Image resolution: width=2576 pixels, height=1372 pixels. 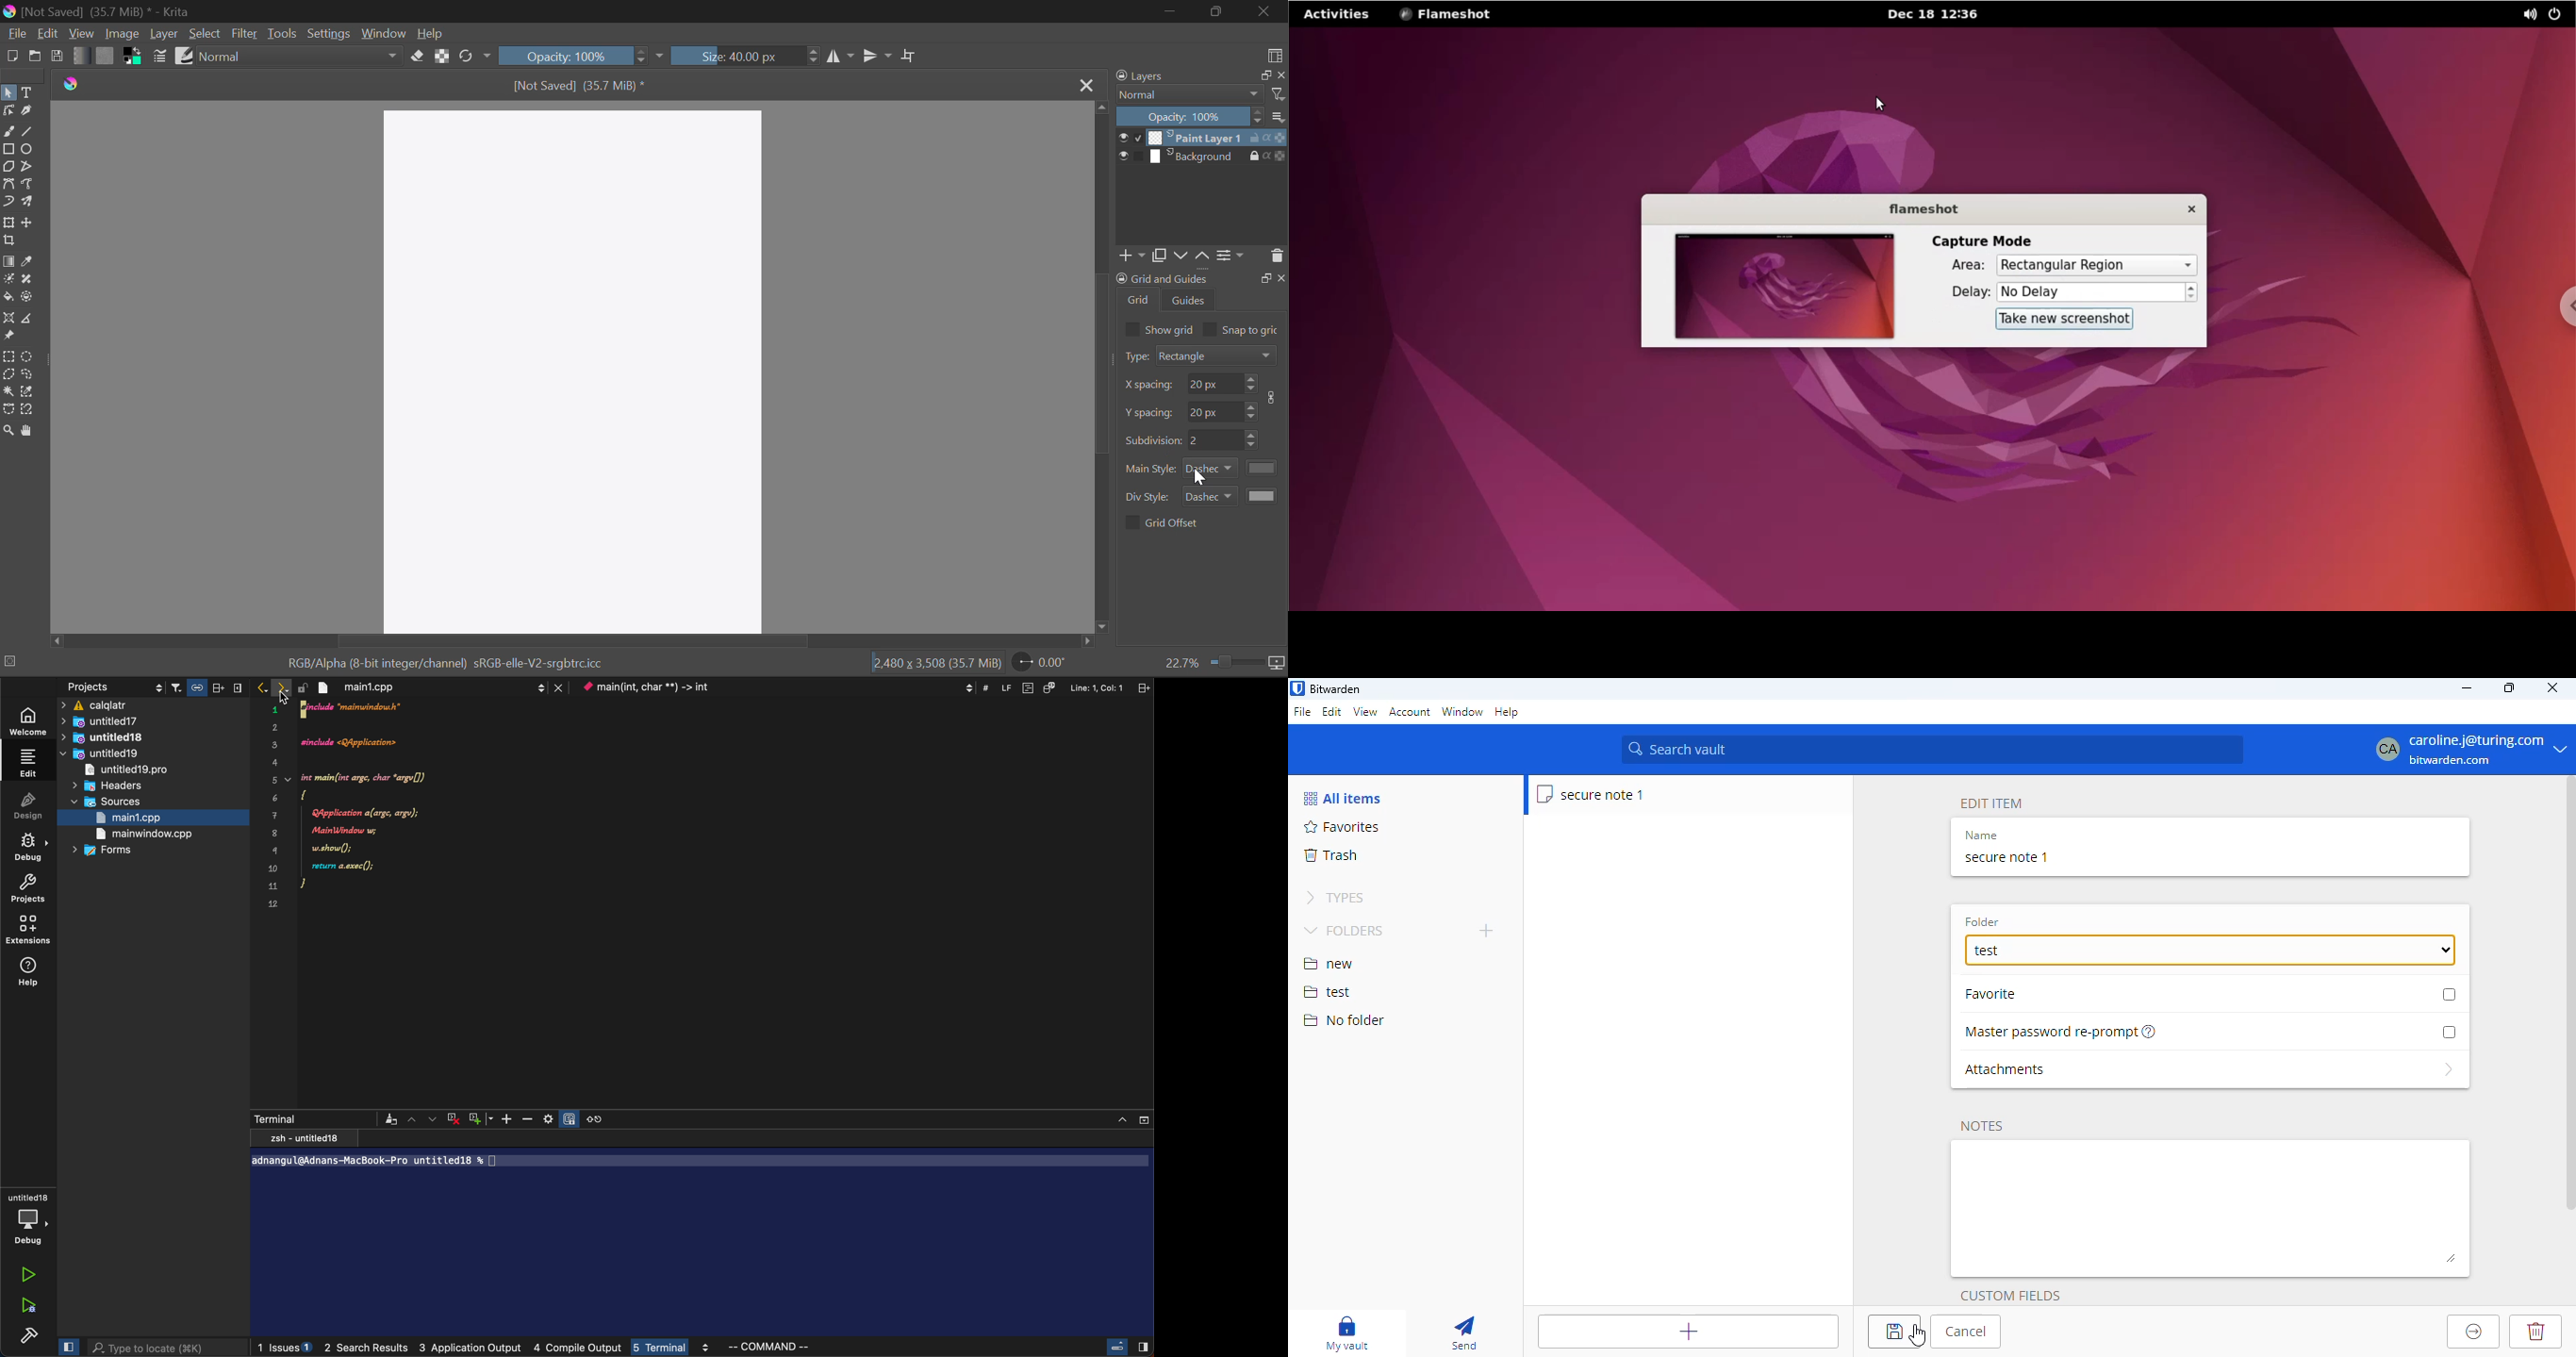 I want to click on more, so click(x=1278, y=116).